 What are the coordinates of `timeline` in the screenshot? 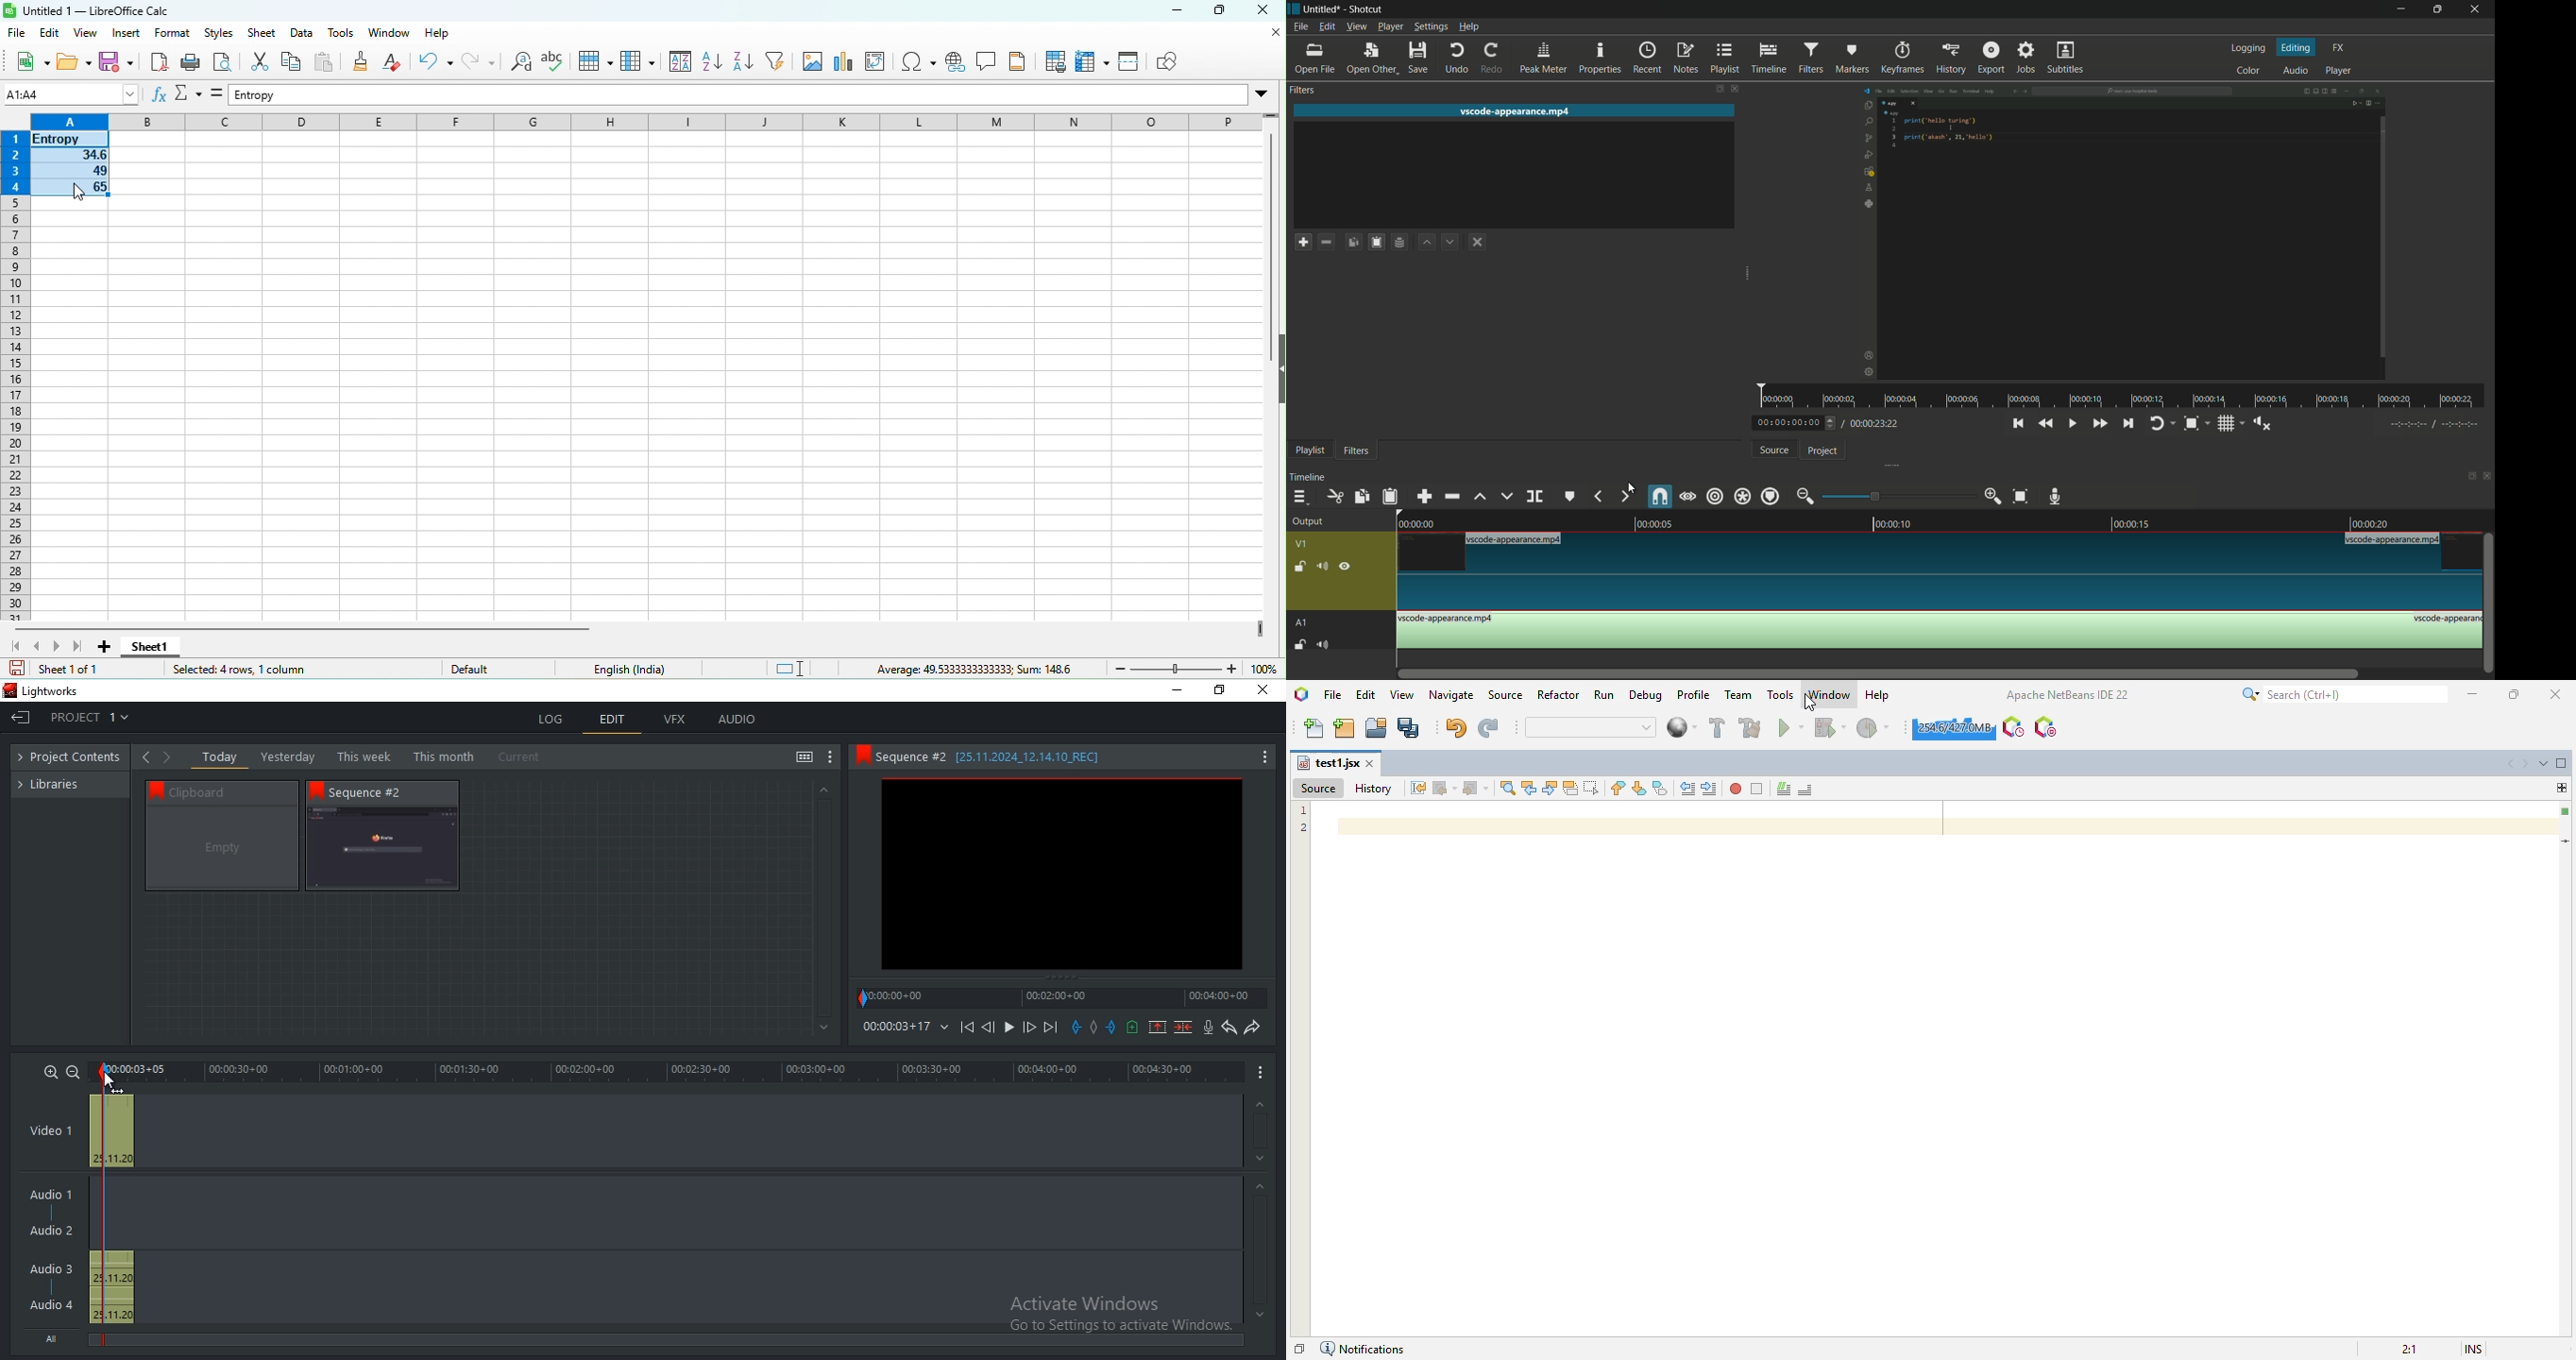 It's located at (1767, 57).